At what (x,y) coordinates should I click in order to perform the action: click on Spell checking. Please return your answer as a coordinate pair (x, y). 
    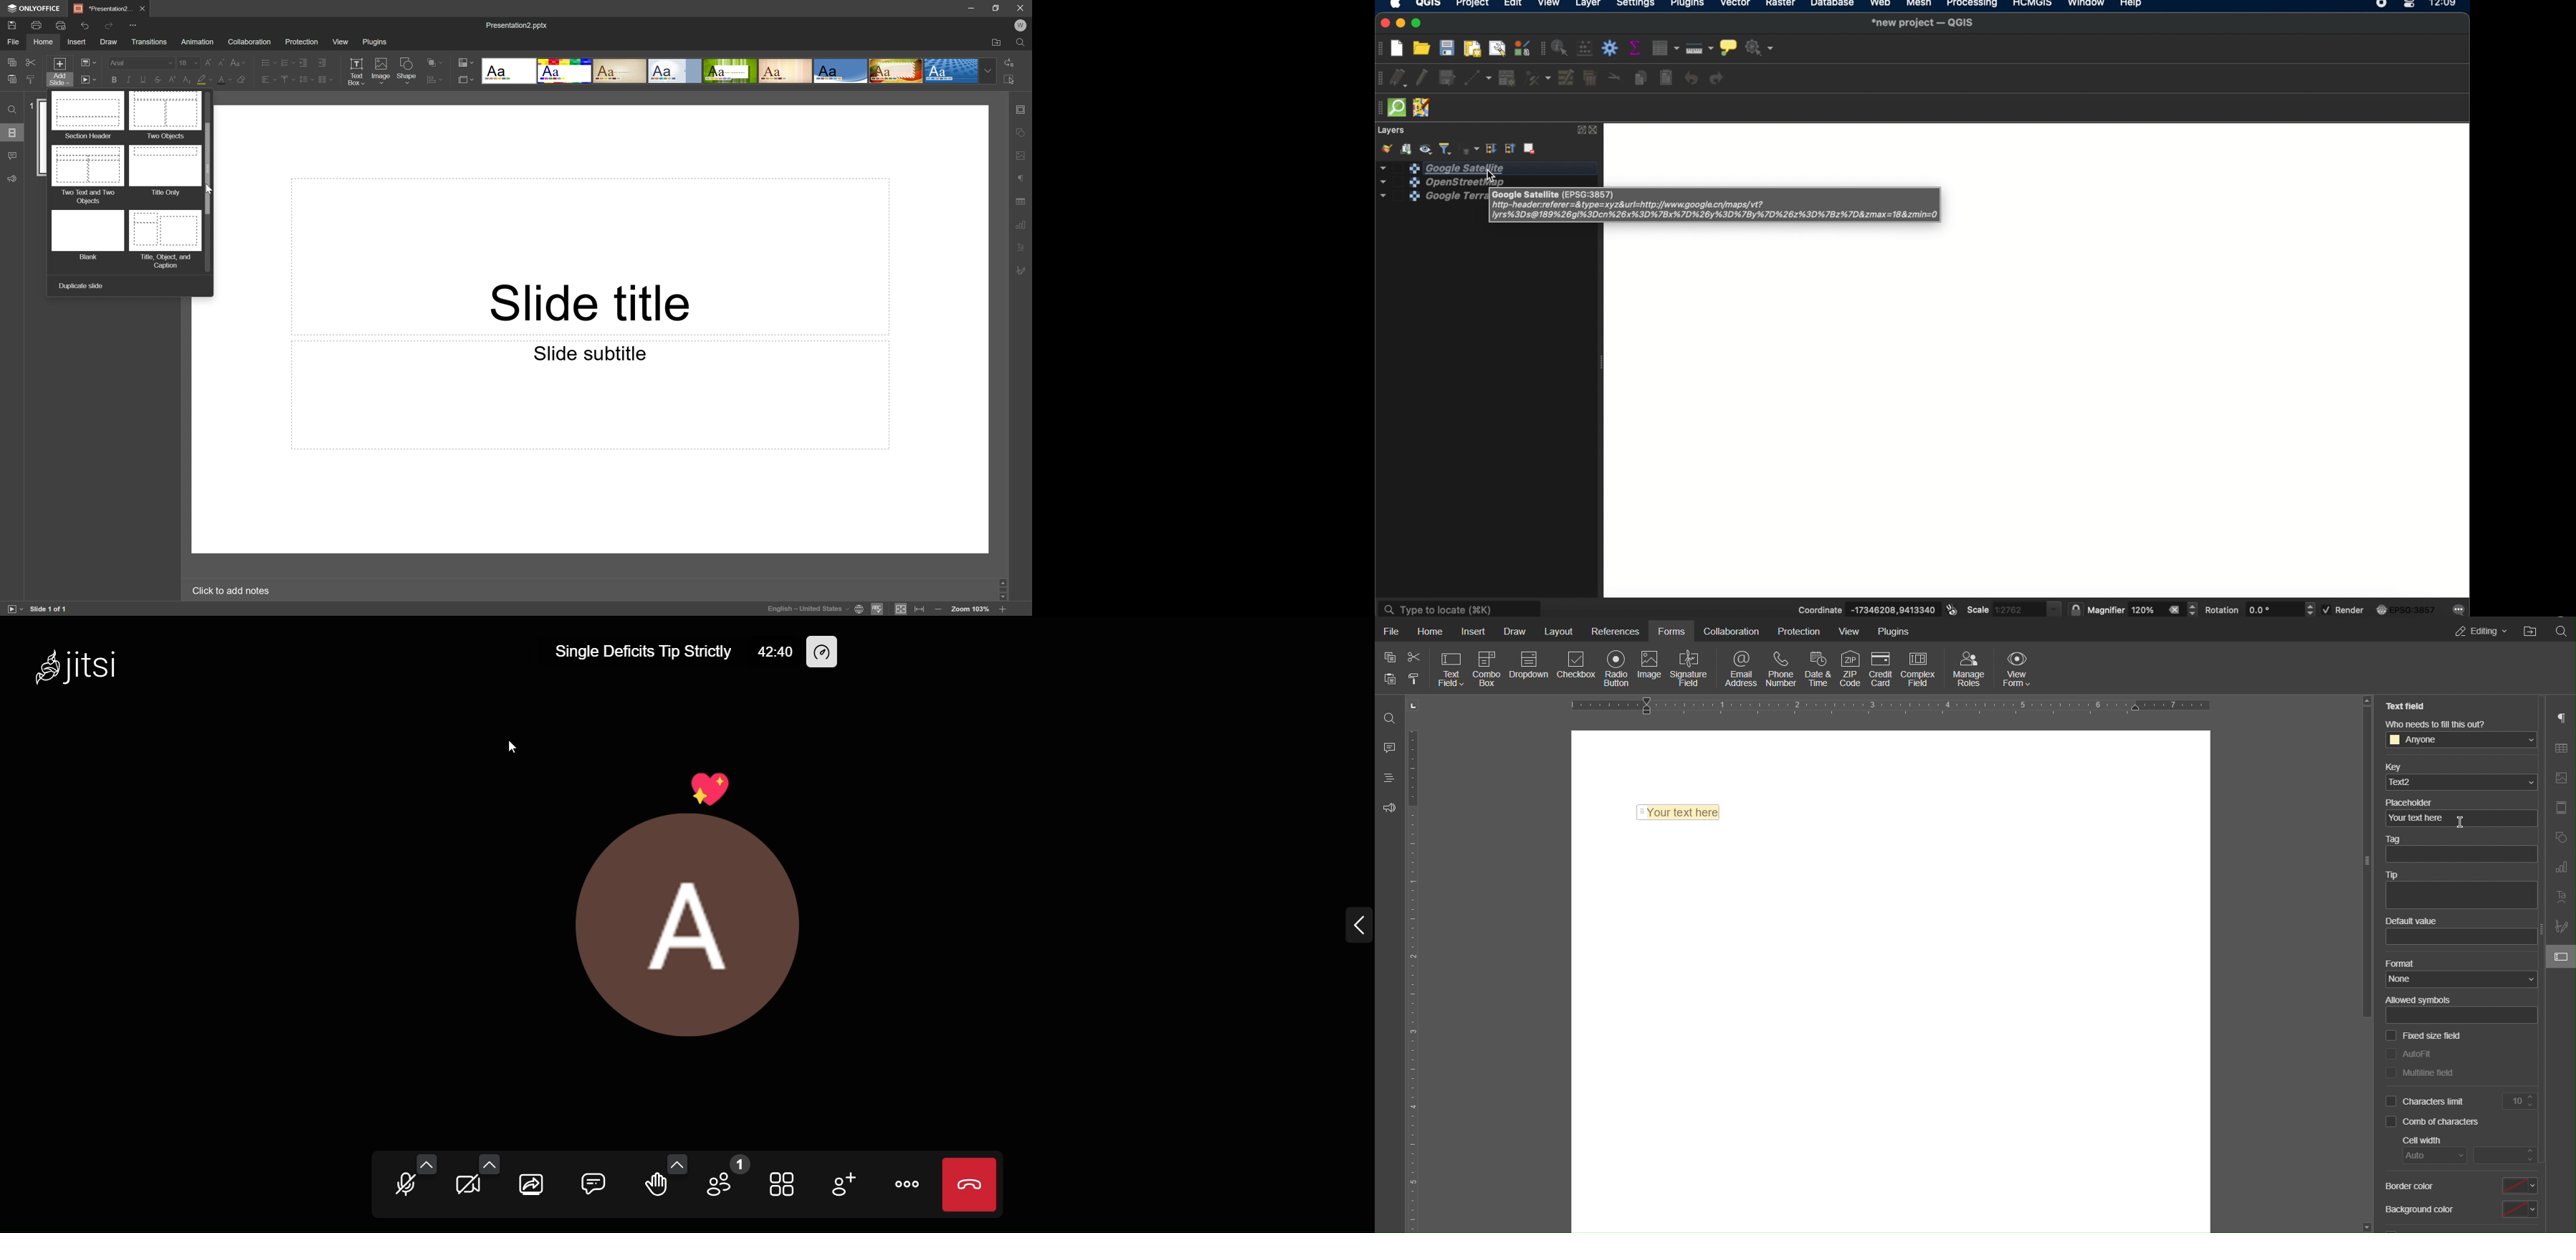
    Looking at the image, I should click on (879, 610).